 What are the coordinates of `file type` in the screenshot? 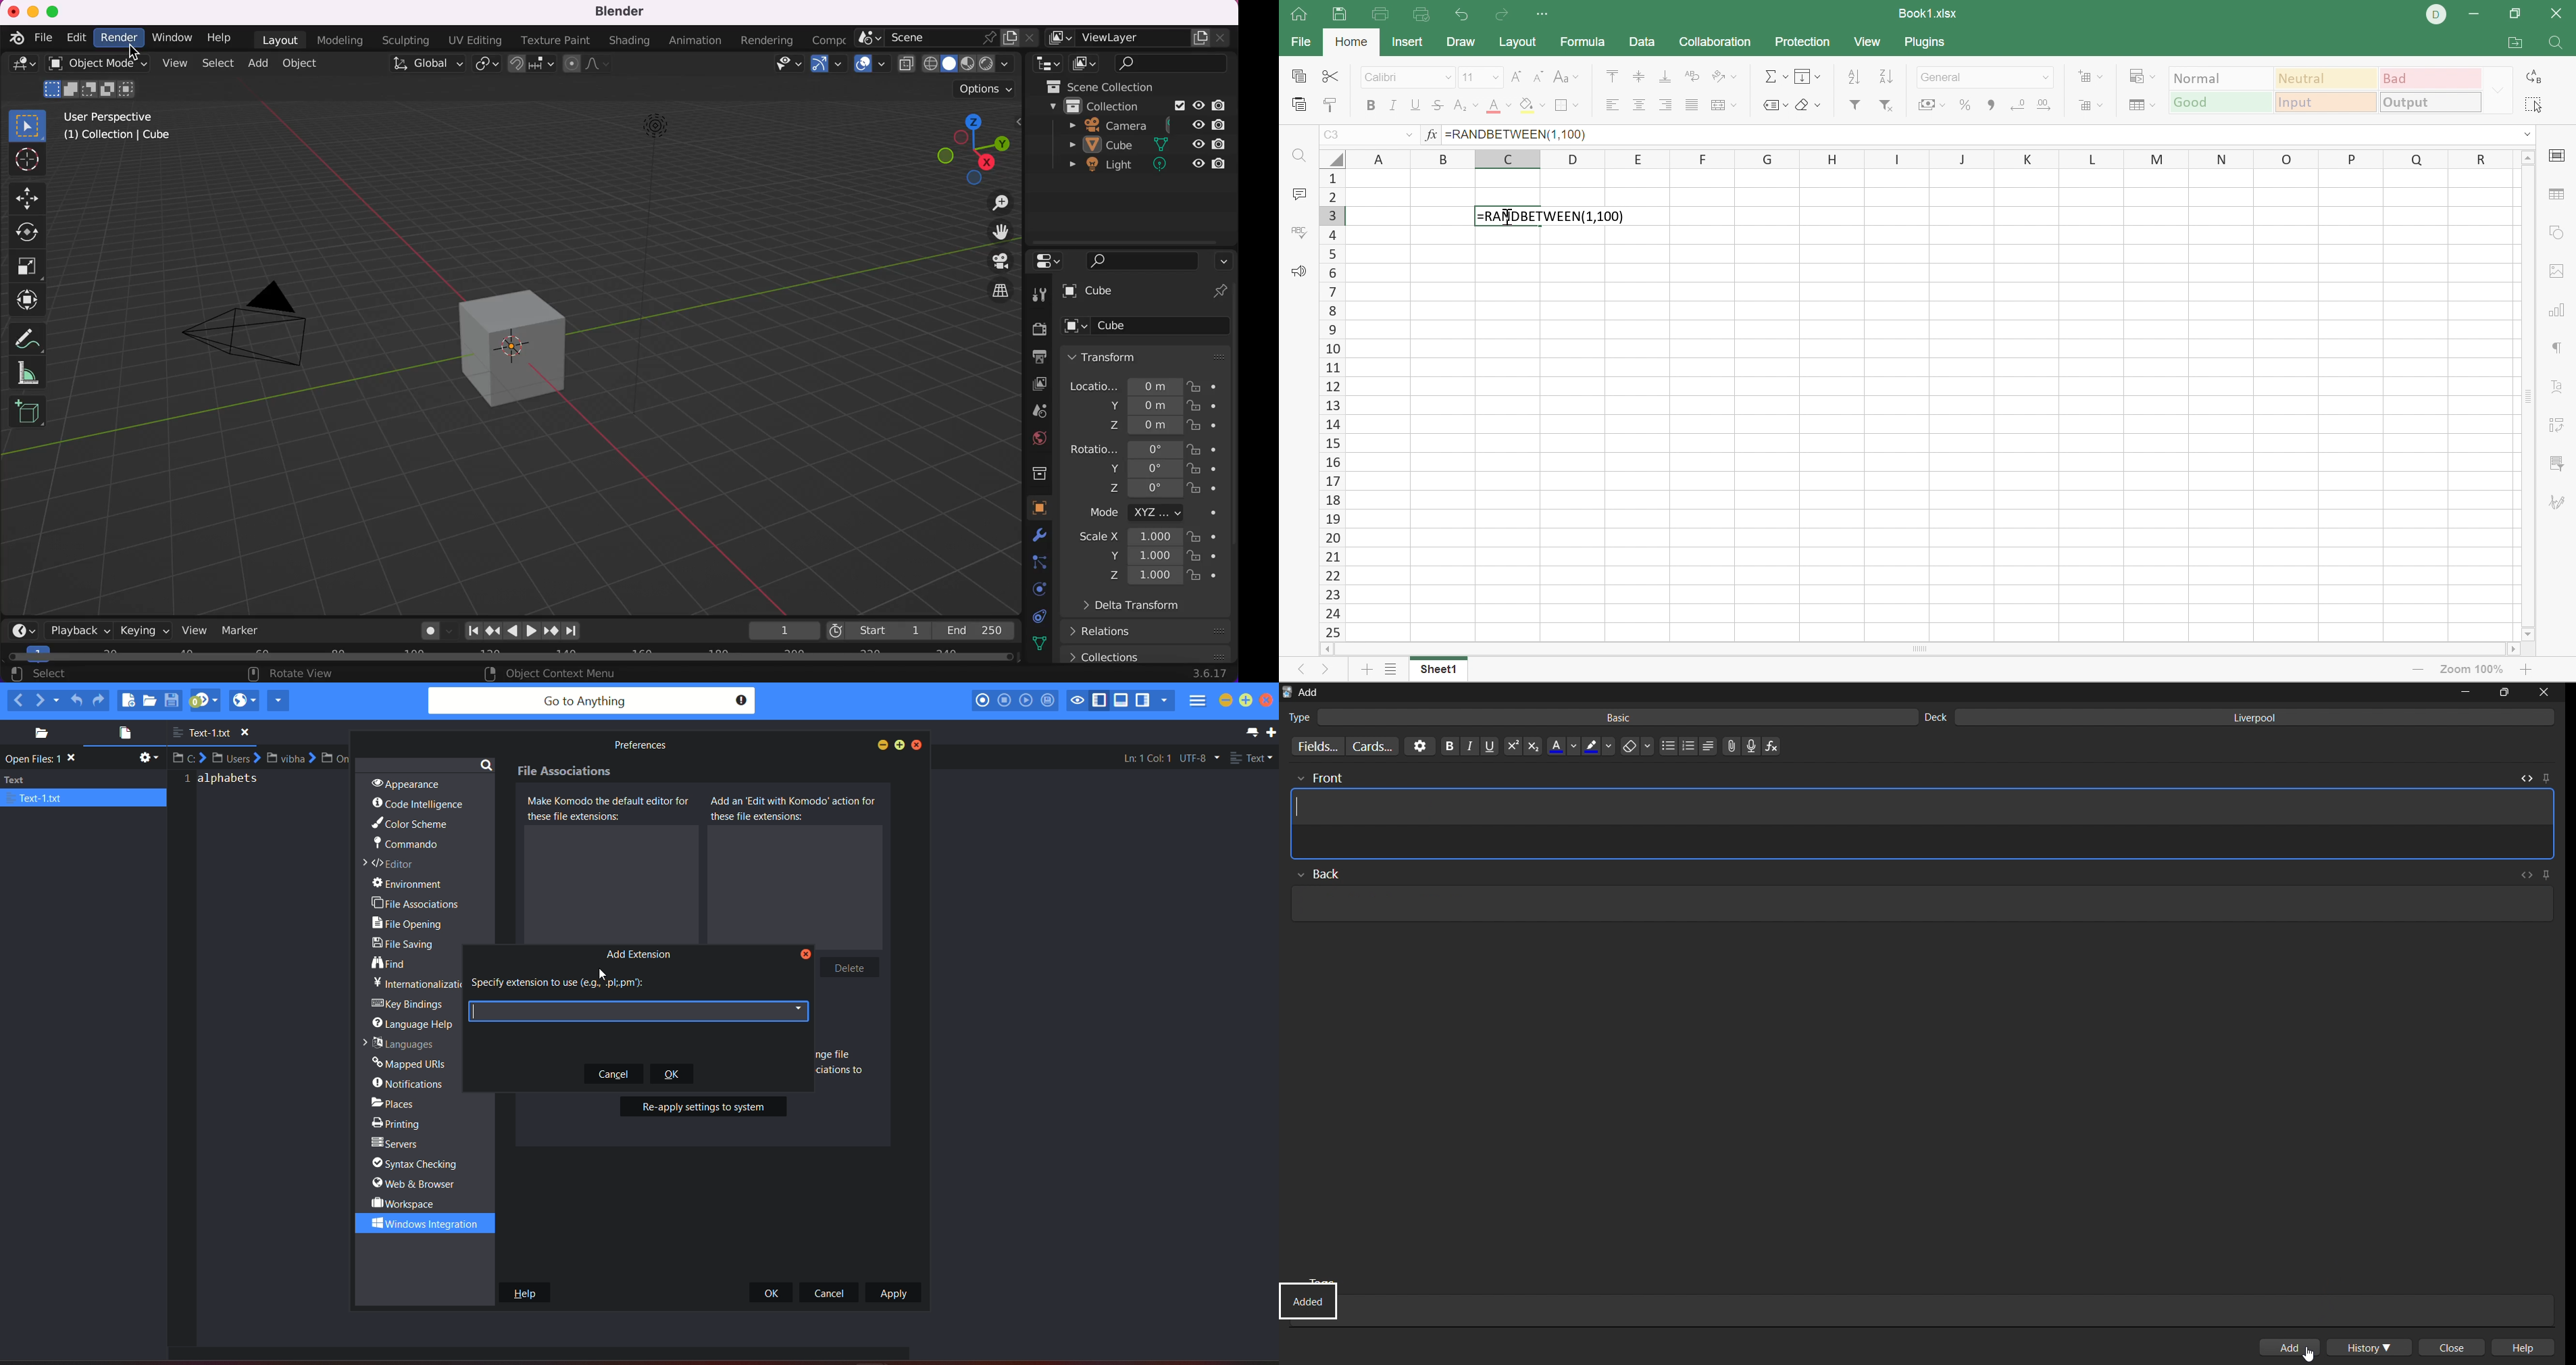 It's located at (1253, 759).